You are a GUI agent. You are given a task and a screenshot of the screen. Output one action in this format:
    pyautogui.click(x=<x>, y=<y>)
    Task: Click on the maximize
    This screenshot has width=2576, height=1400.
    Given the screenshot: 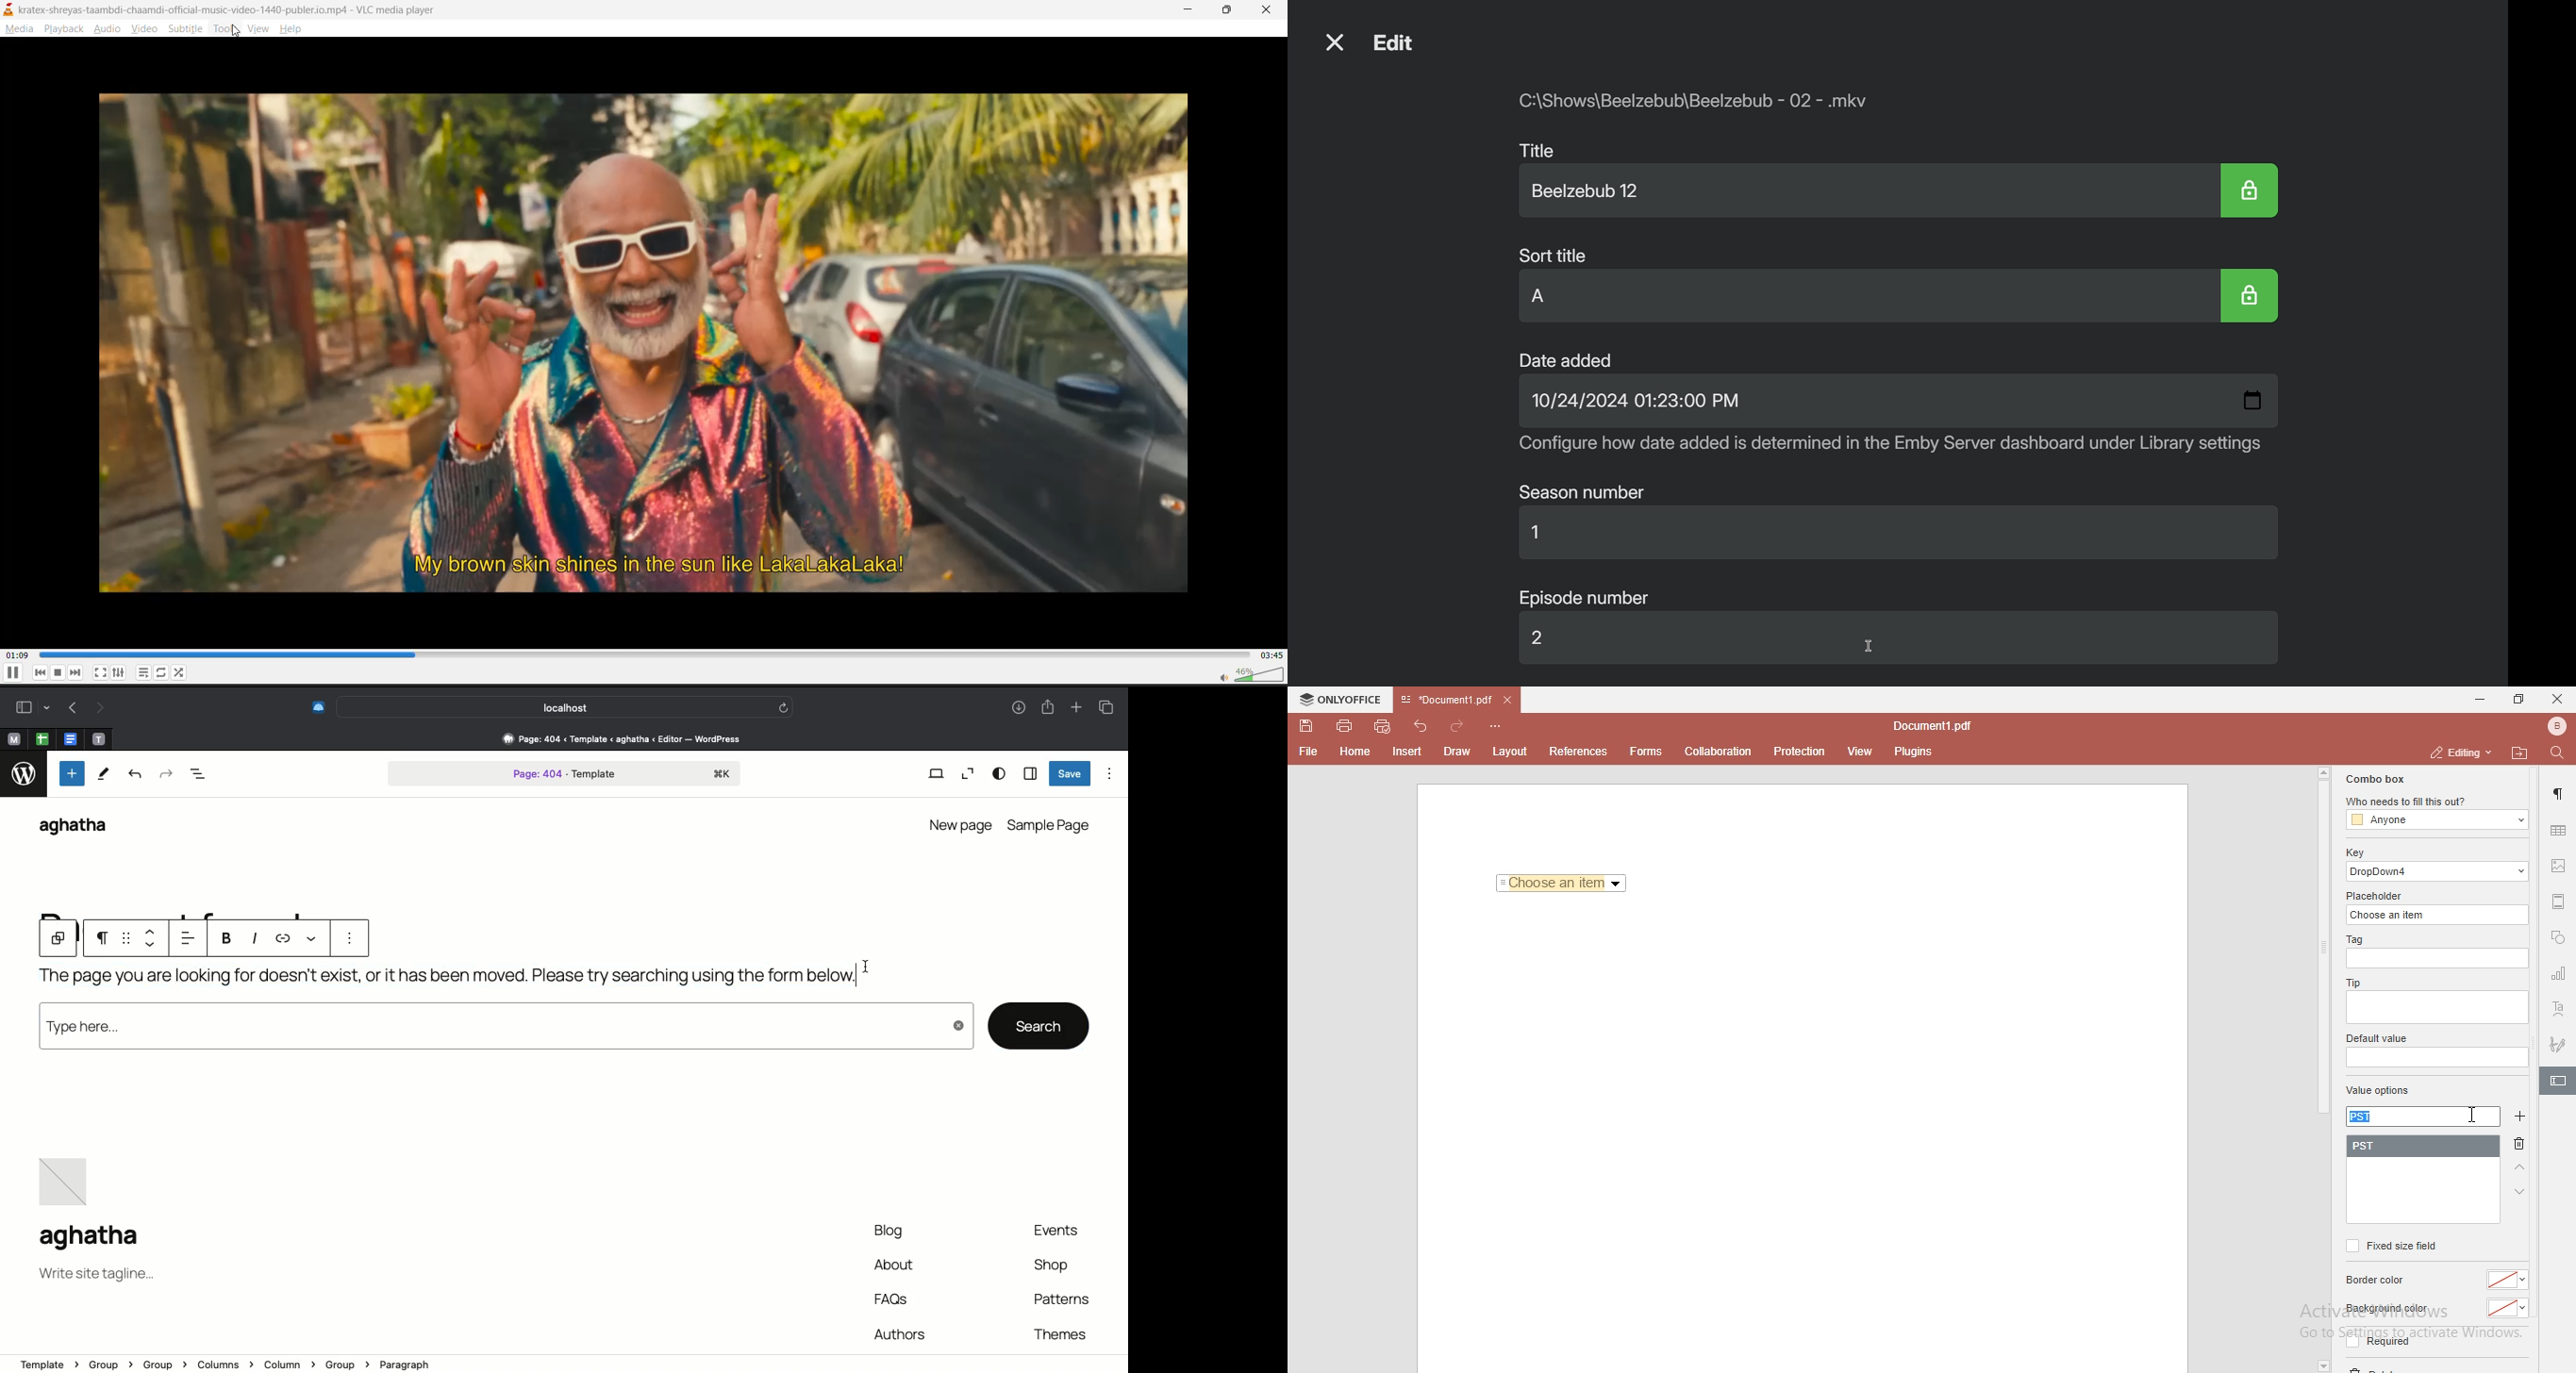 What is the action you would take?
    pyautogui.click(x=1231, y=11)
    